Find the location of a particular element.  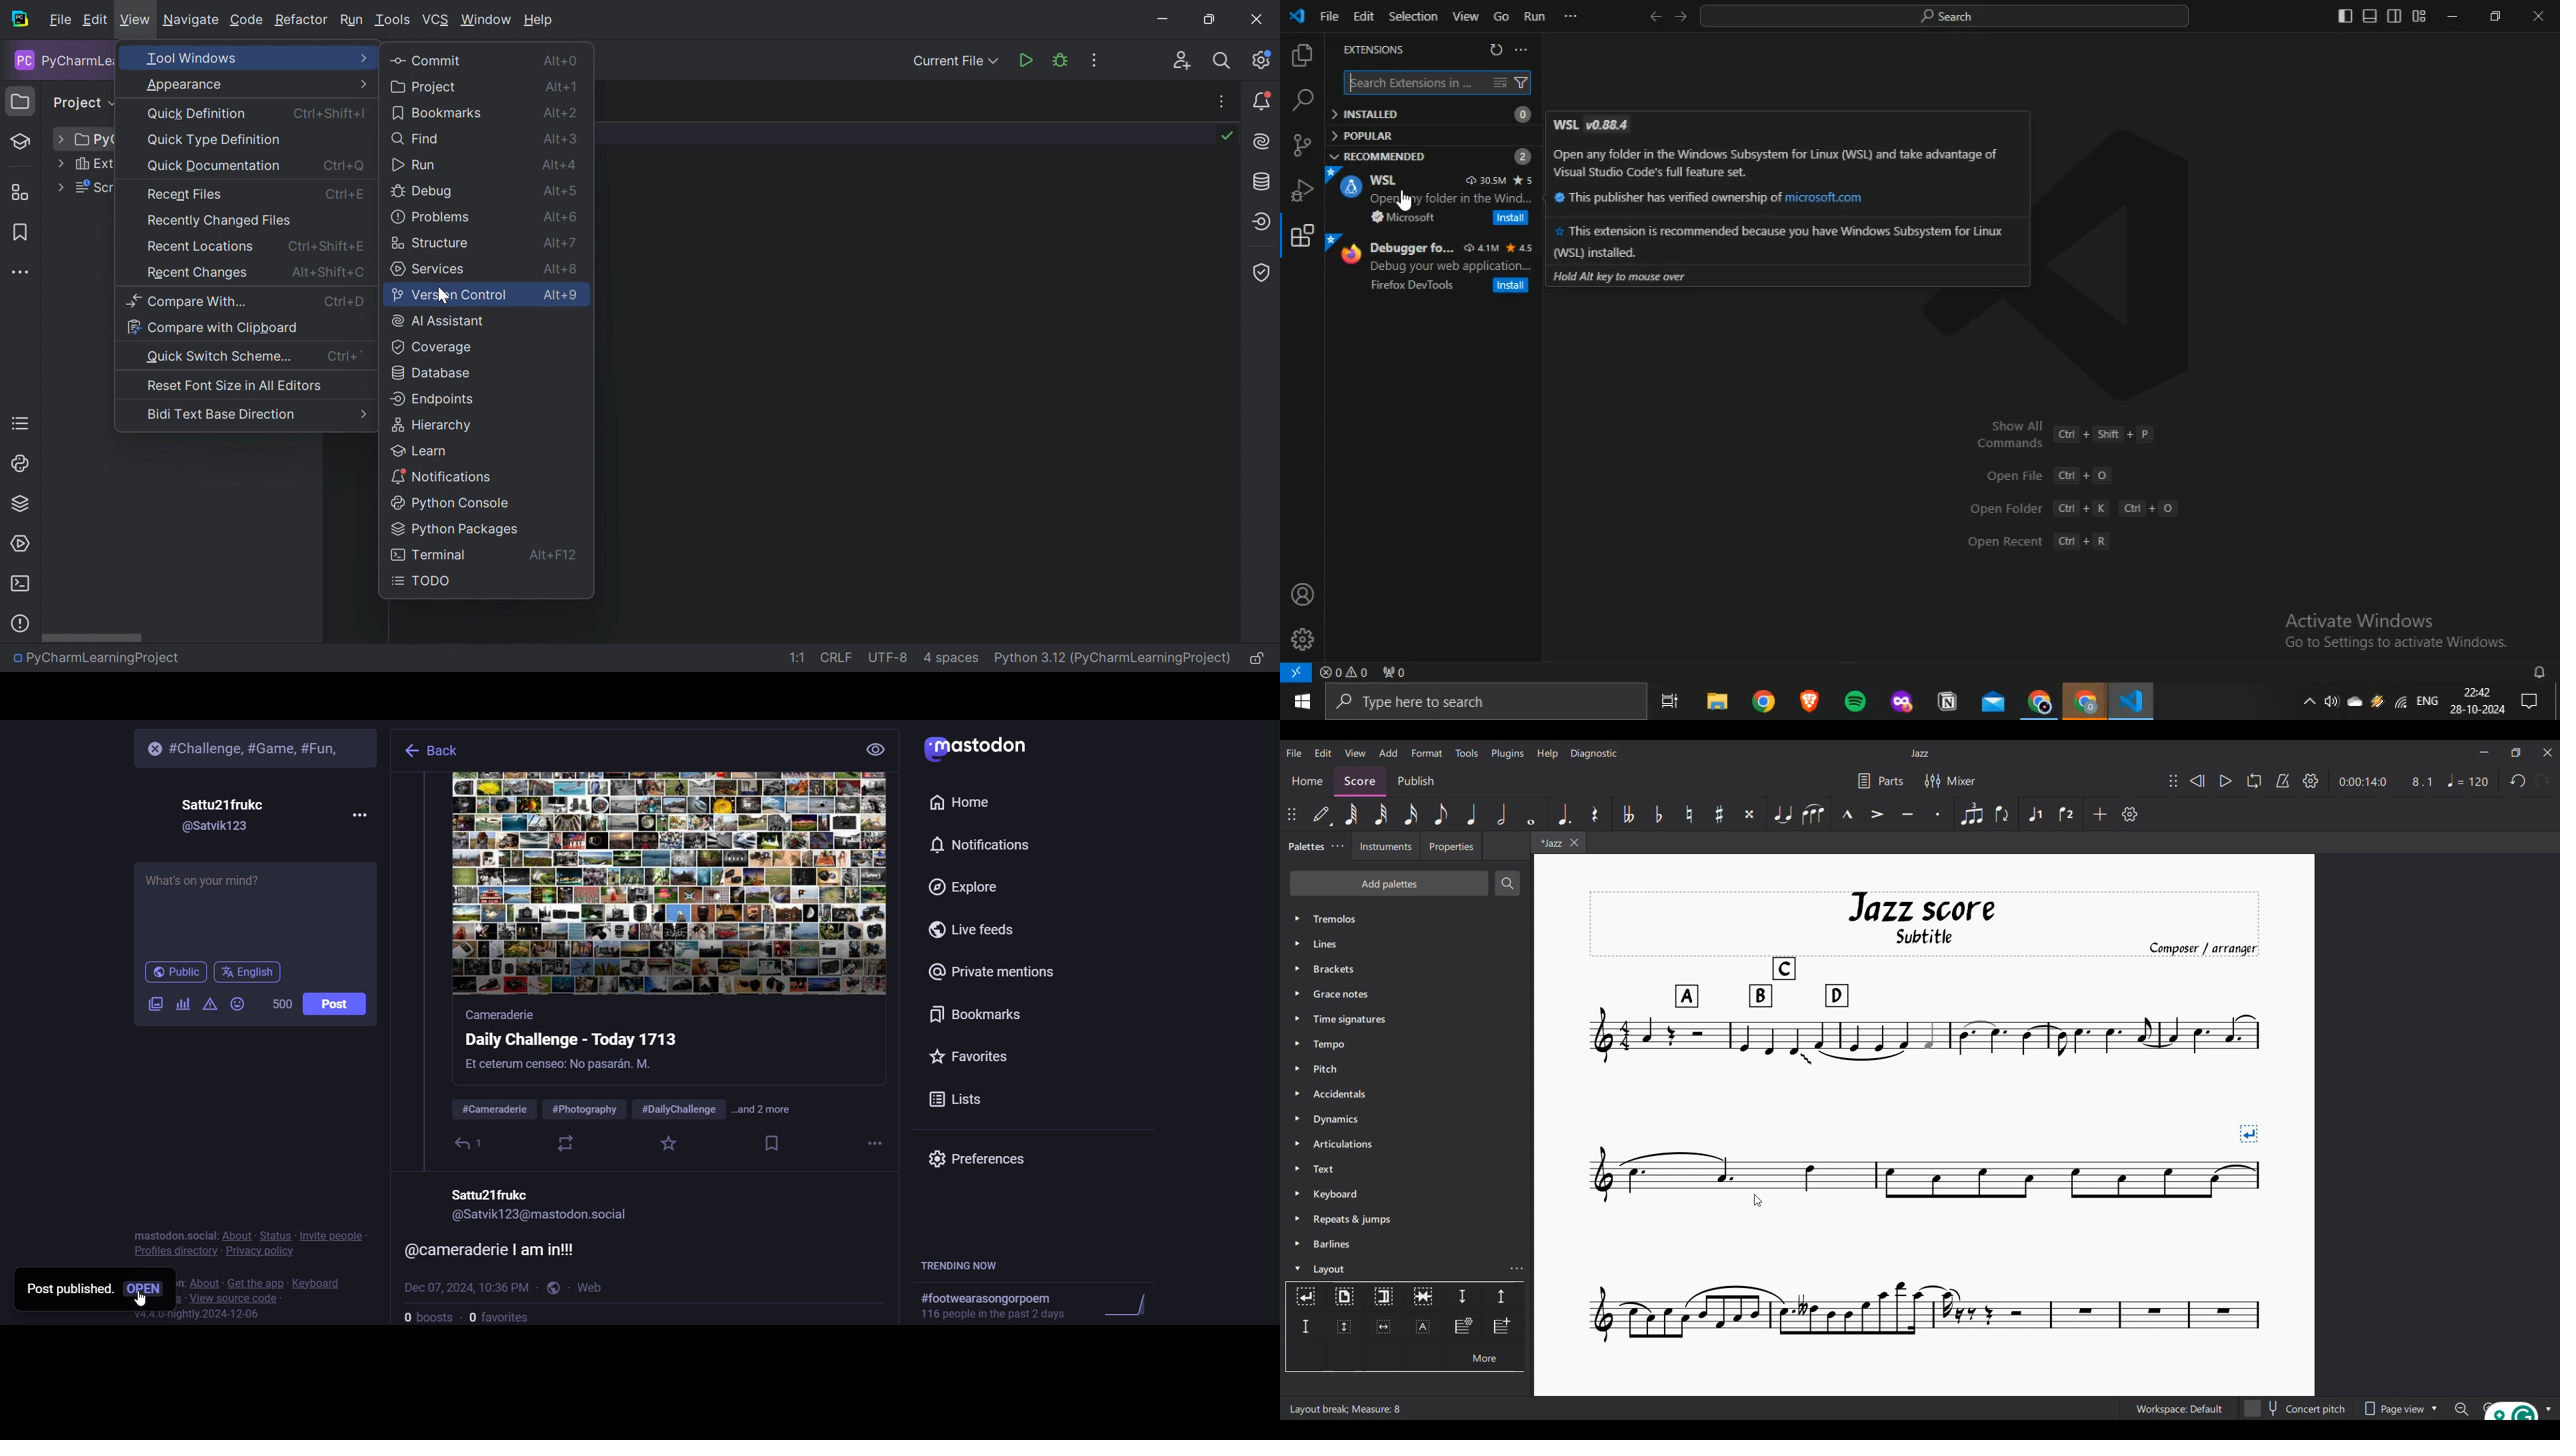

Properties is located at coordinates (1451, 846).